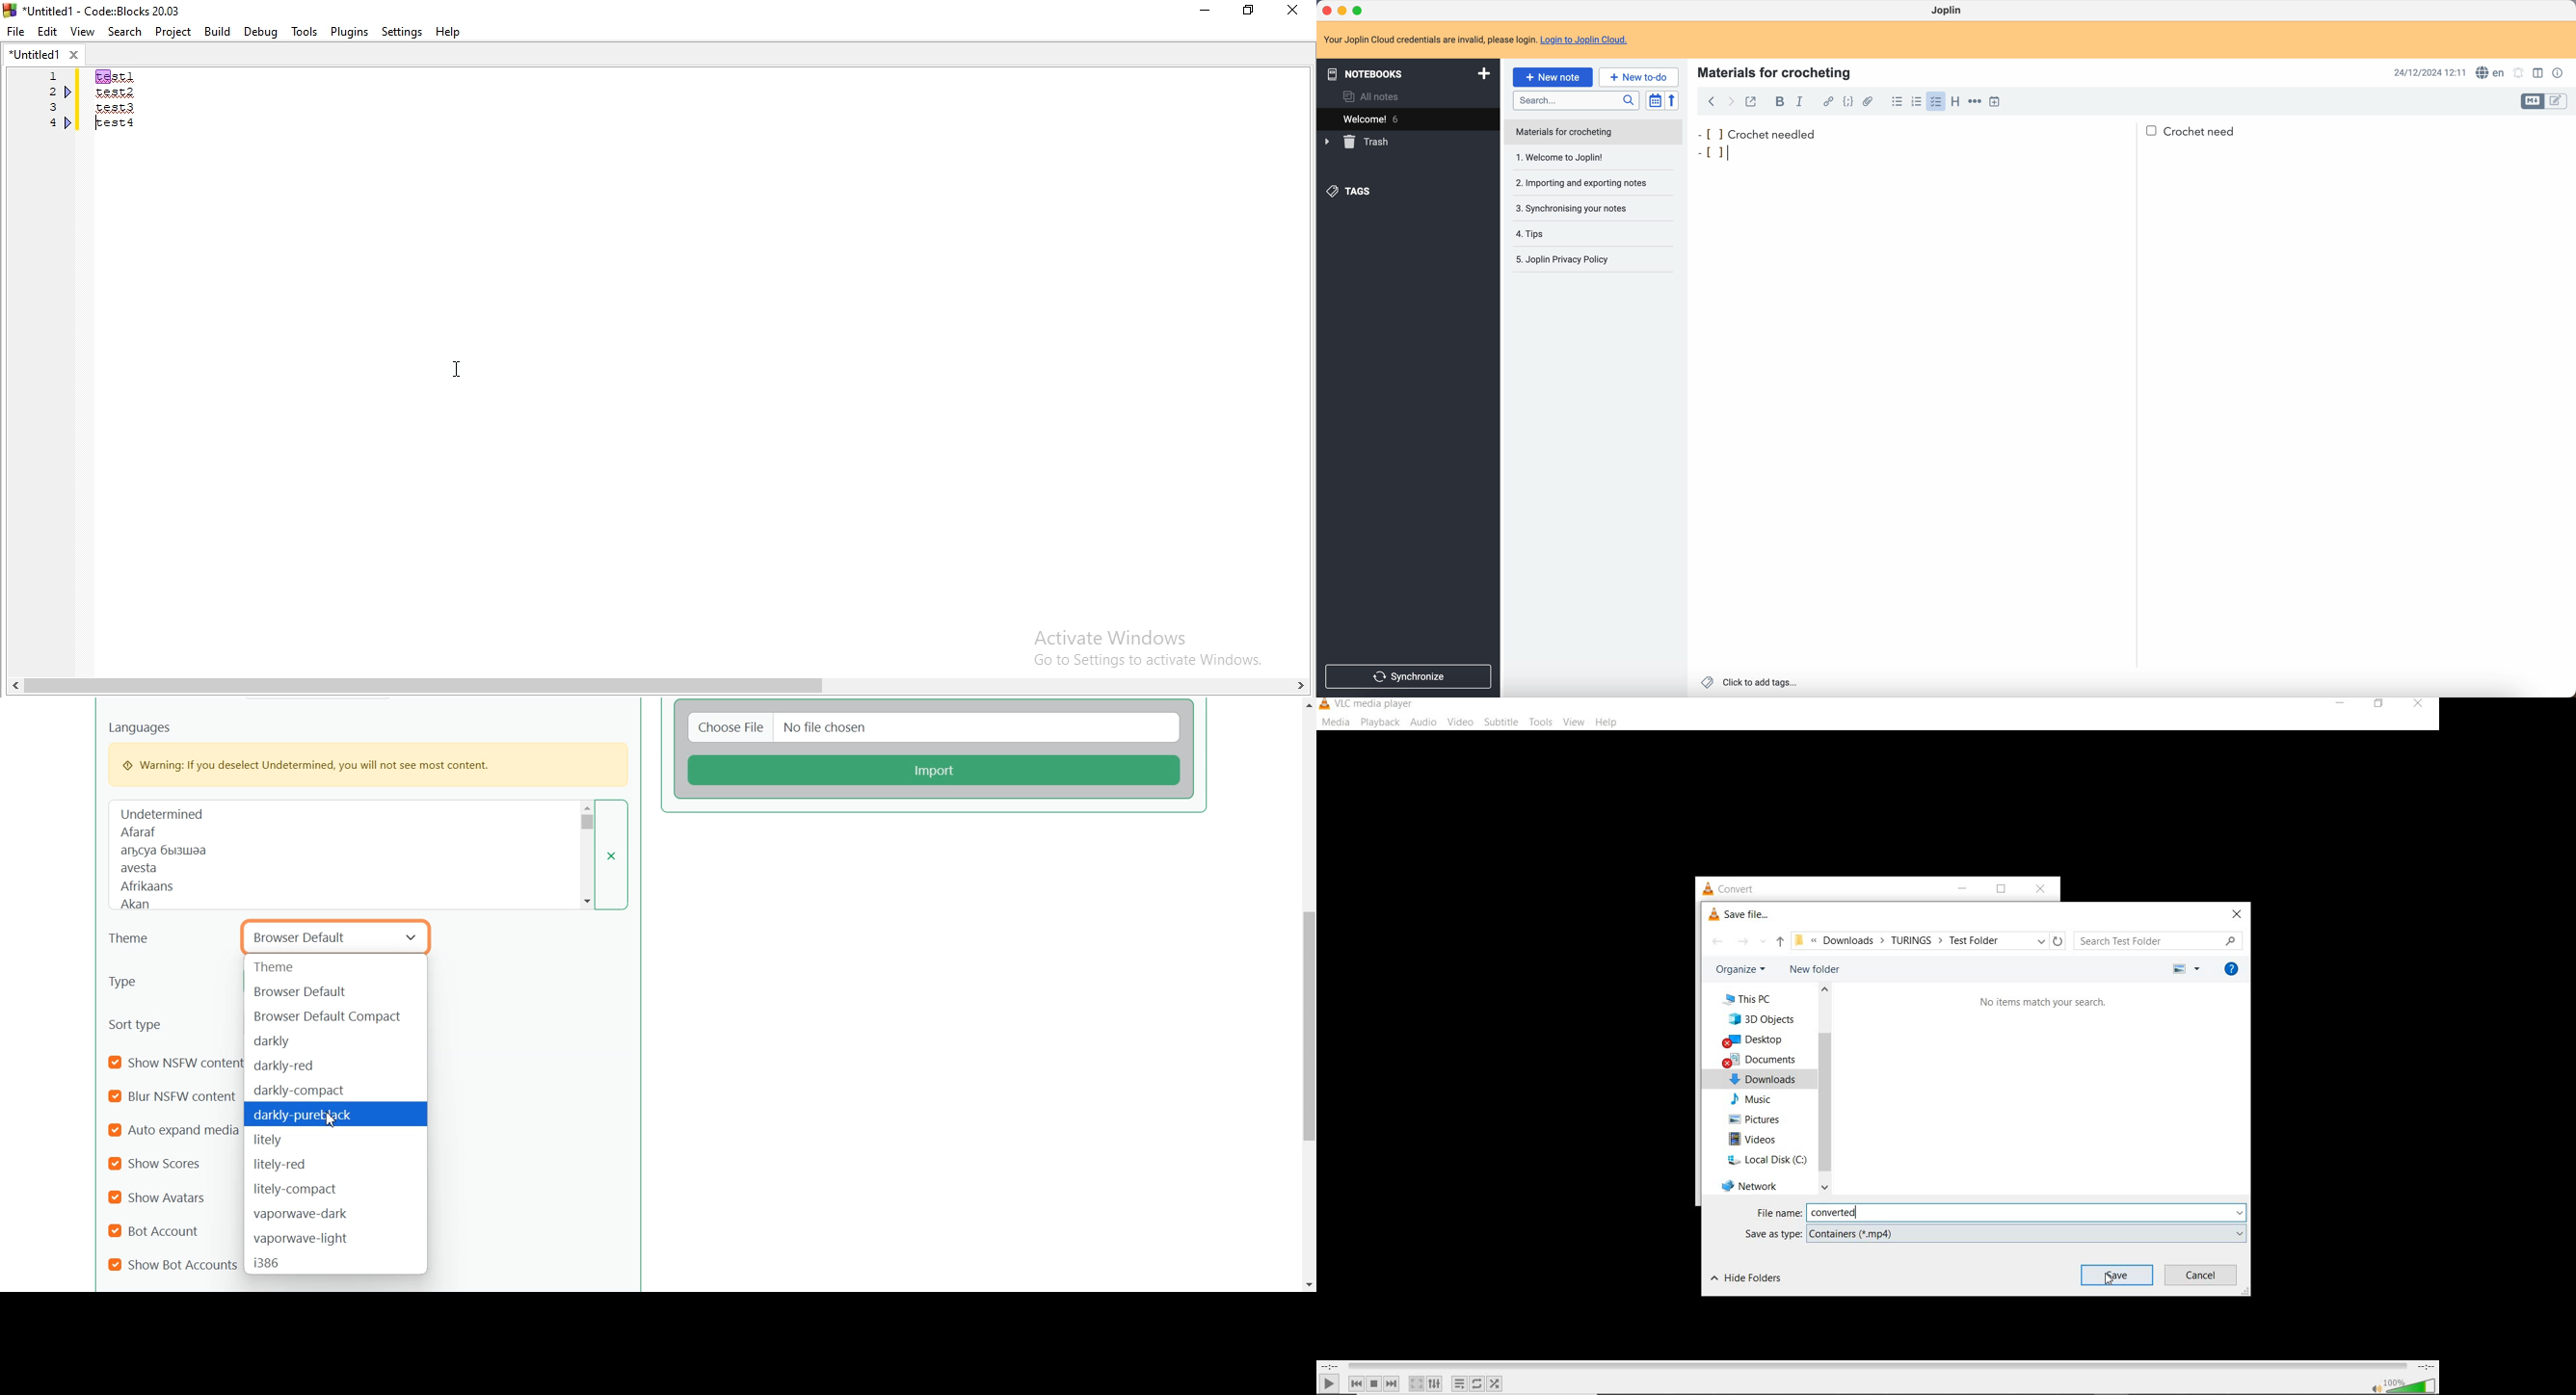  Describe the element at coordinates (337, 935) in the screenshot. I see `Browser Default` at that location.